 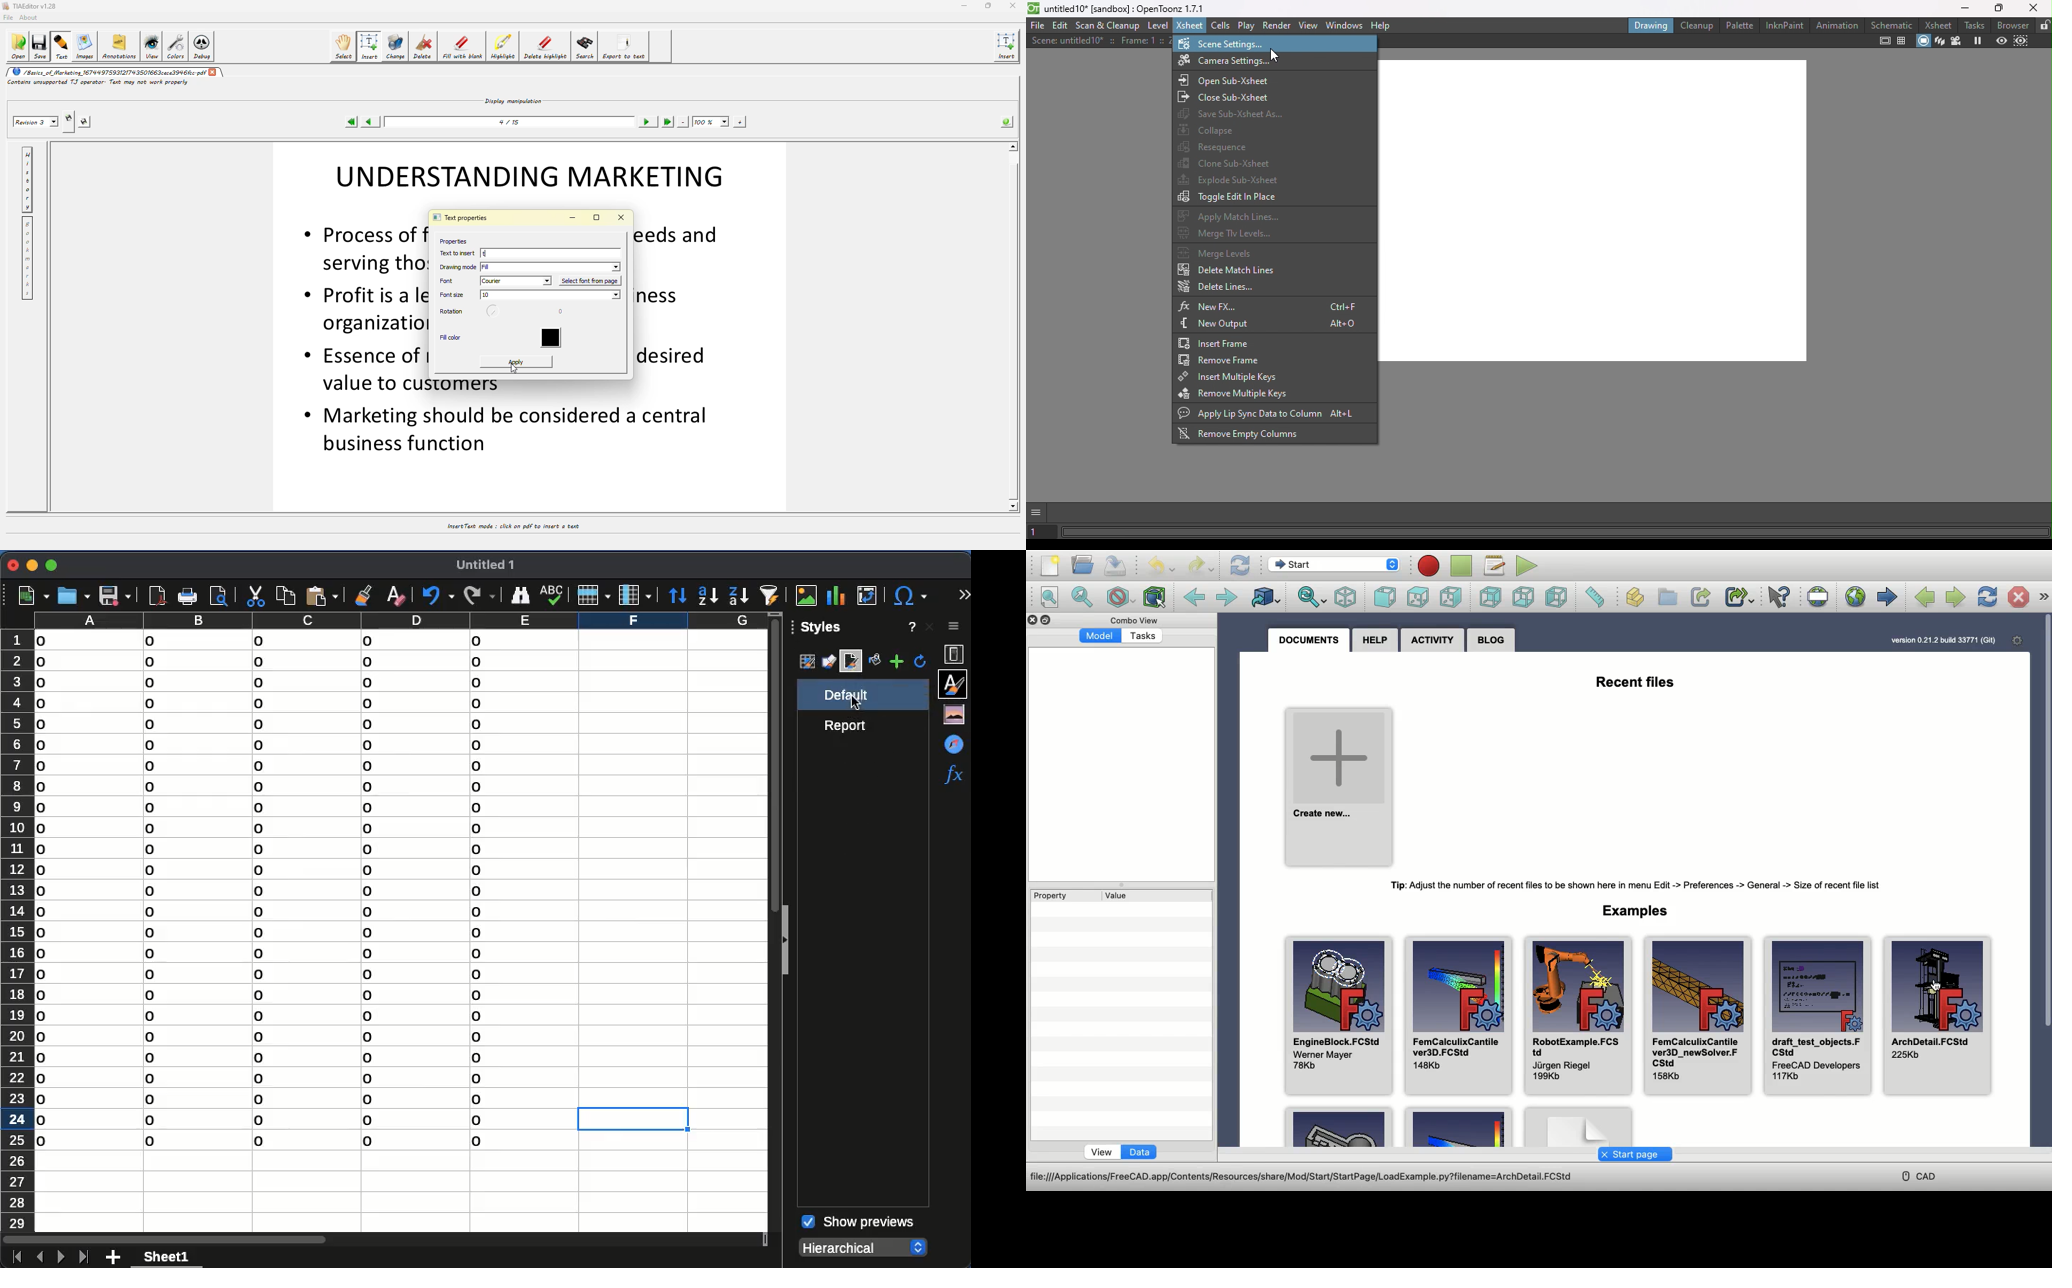 I want to click on styles, so click(x=819, y=630).